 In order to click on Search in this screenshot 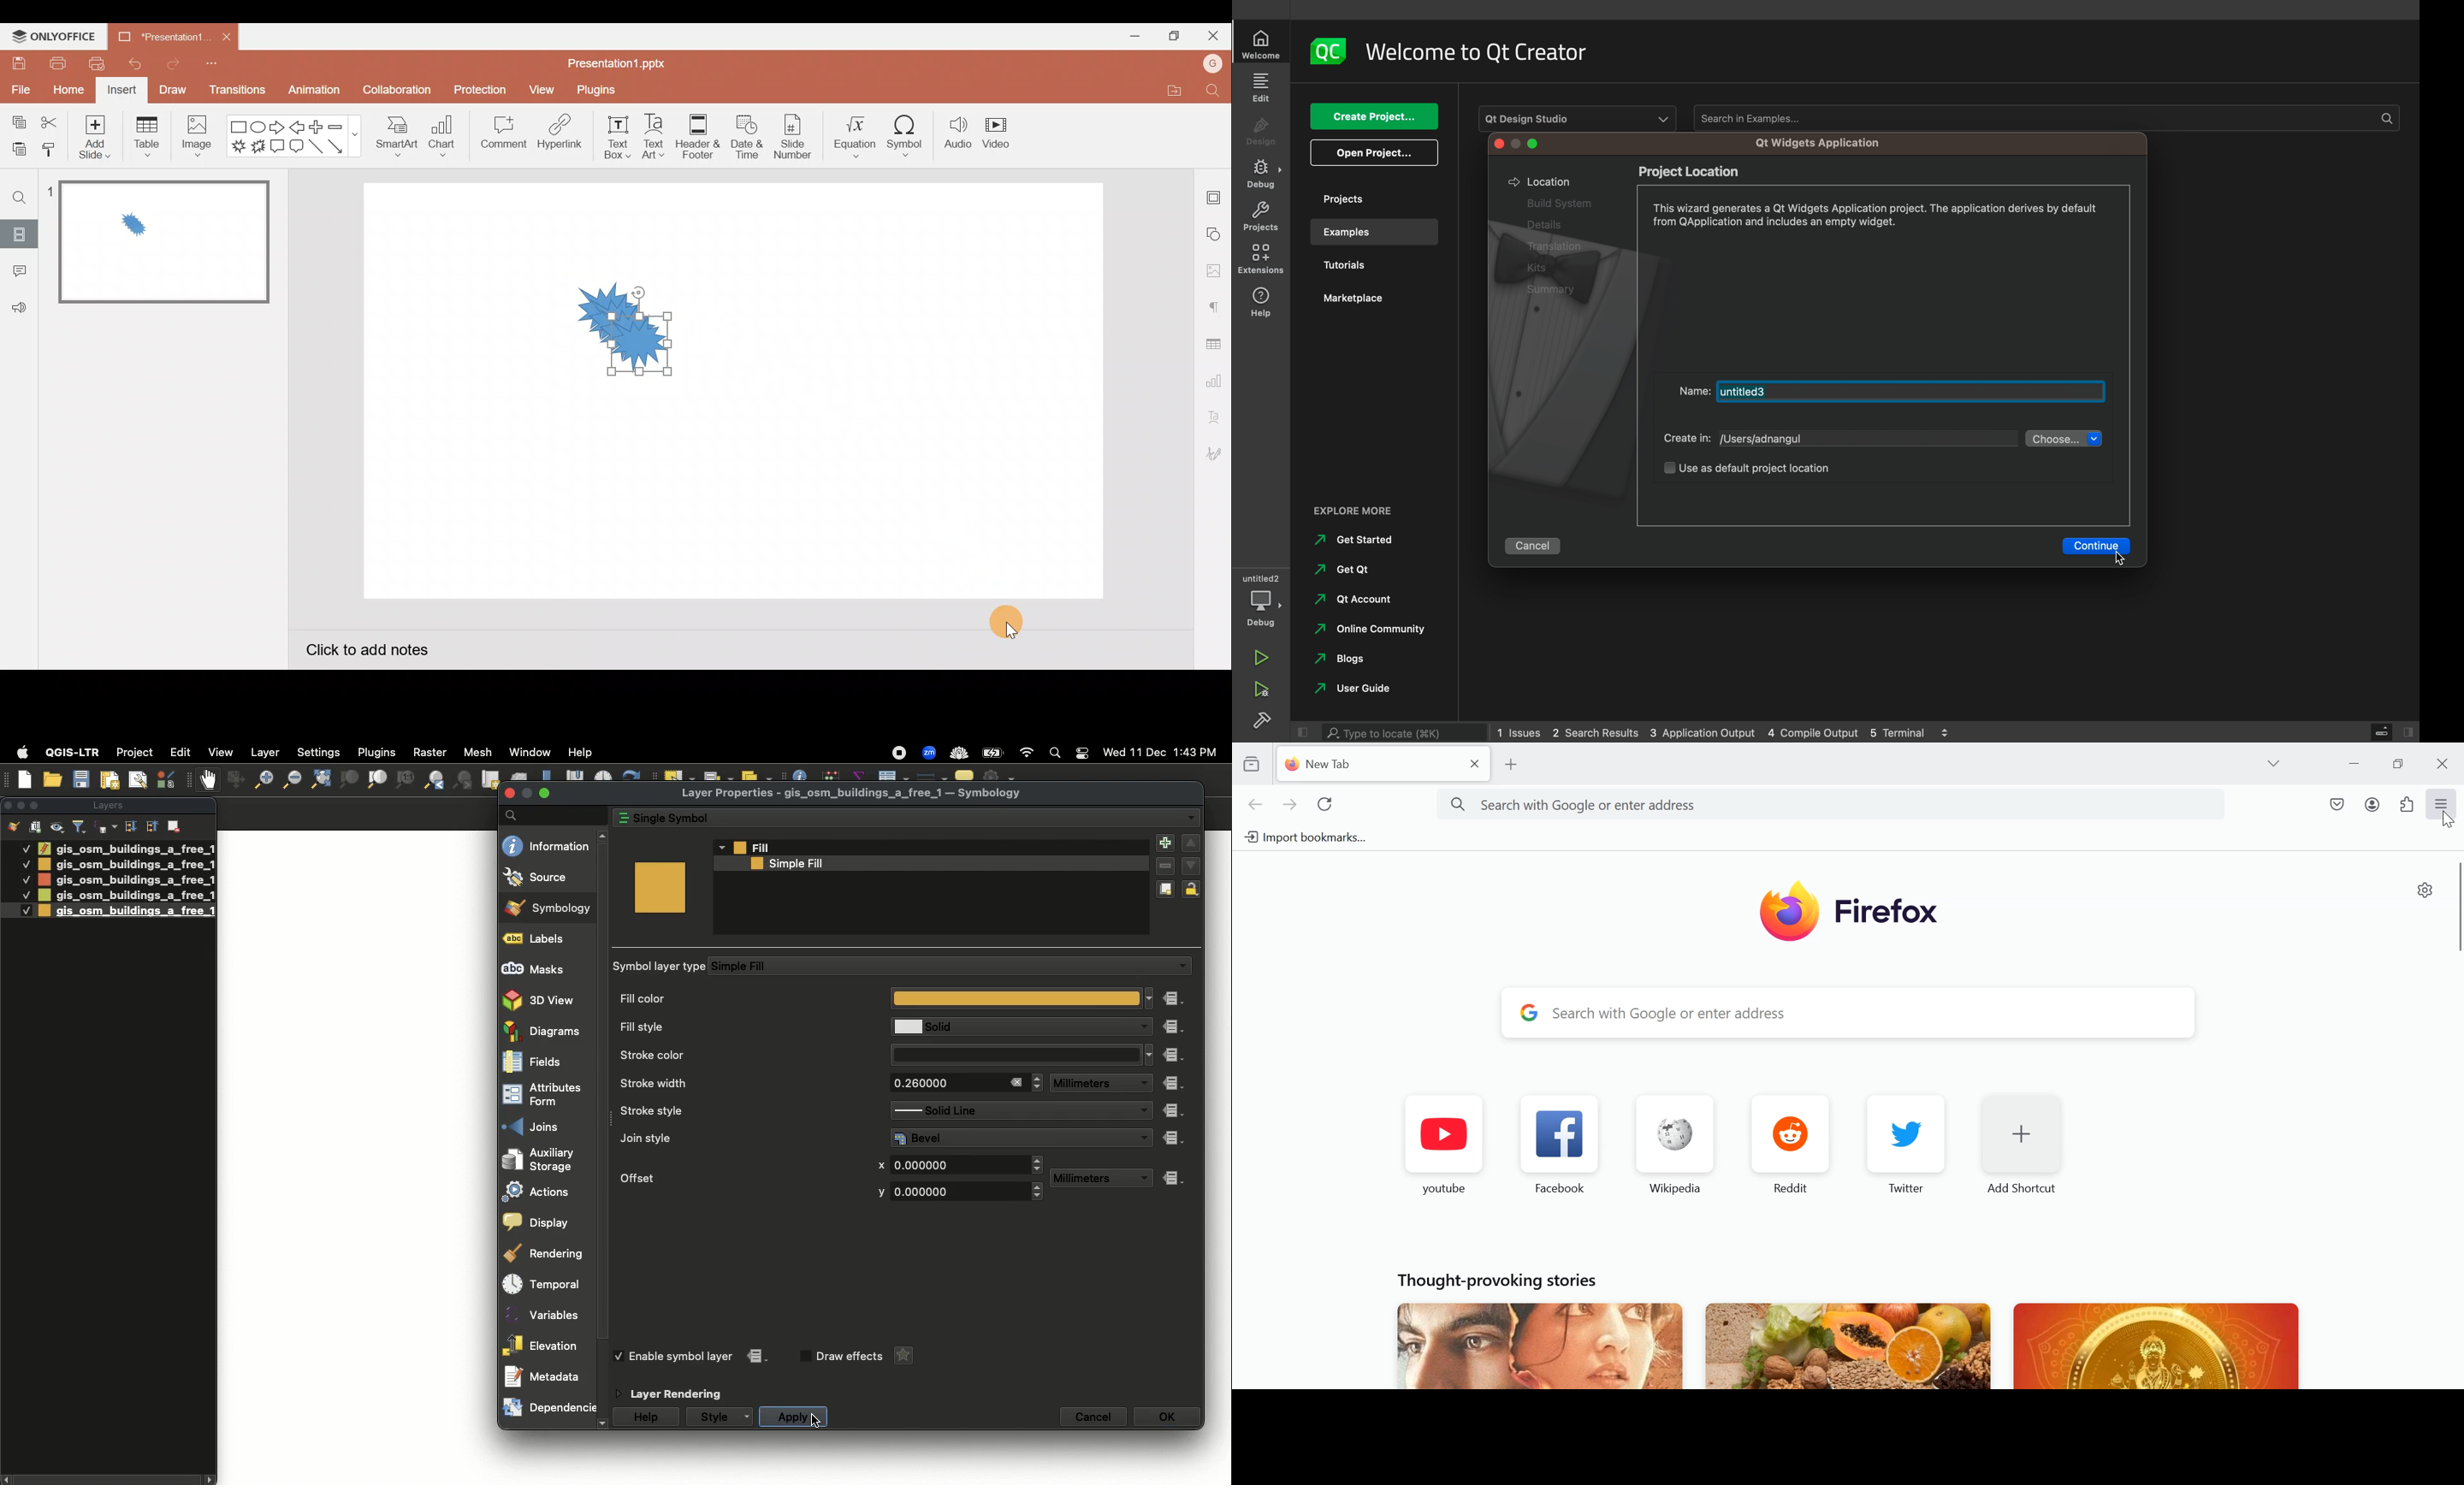, I will do `click(552, 814)`.